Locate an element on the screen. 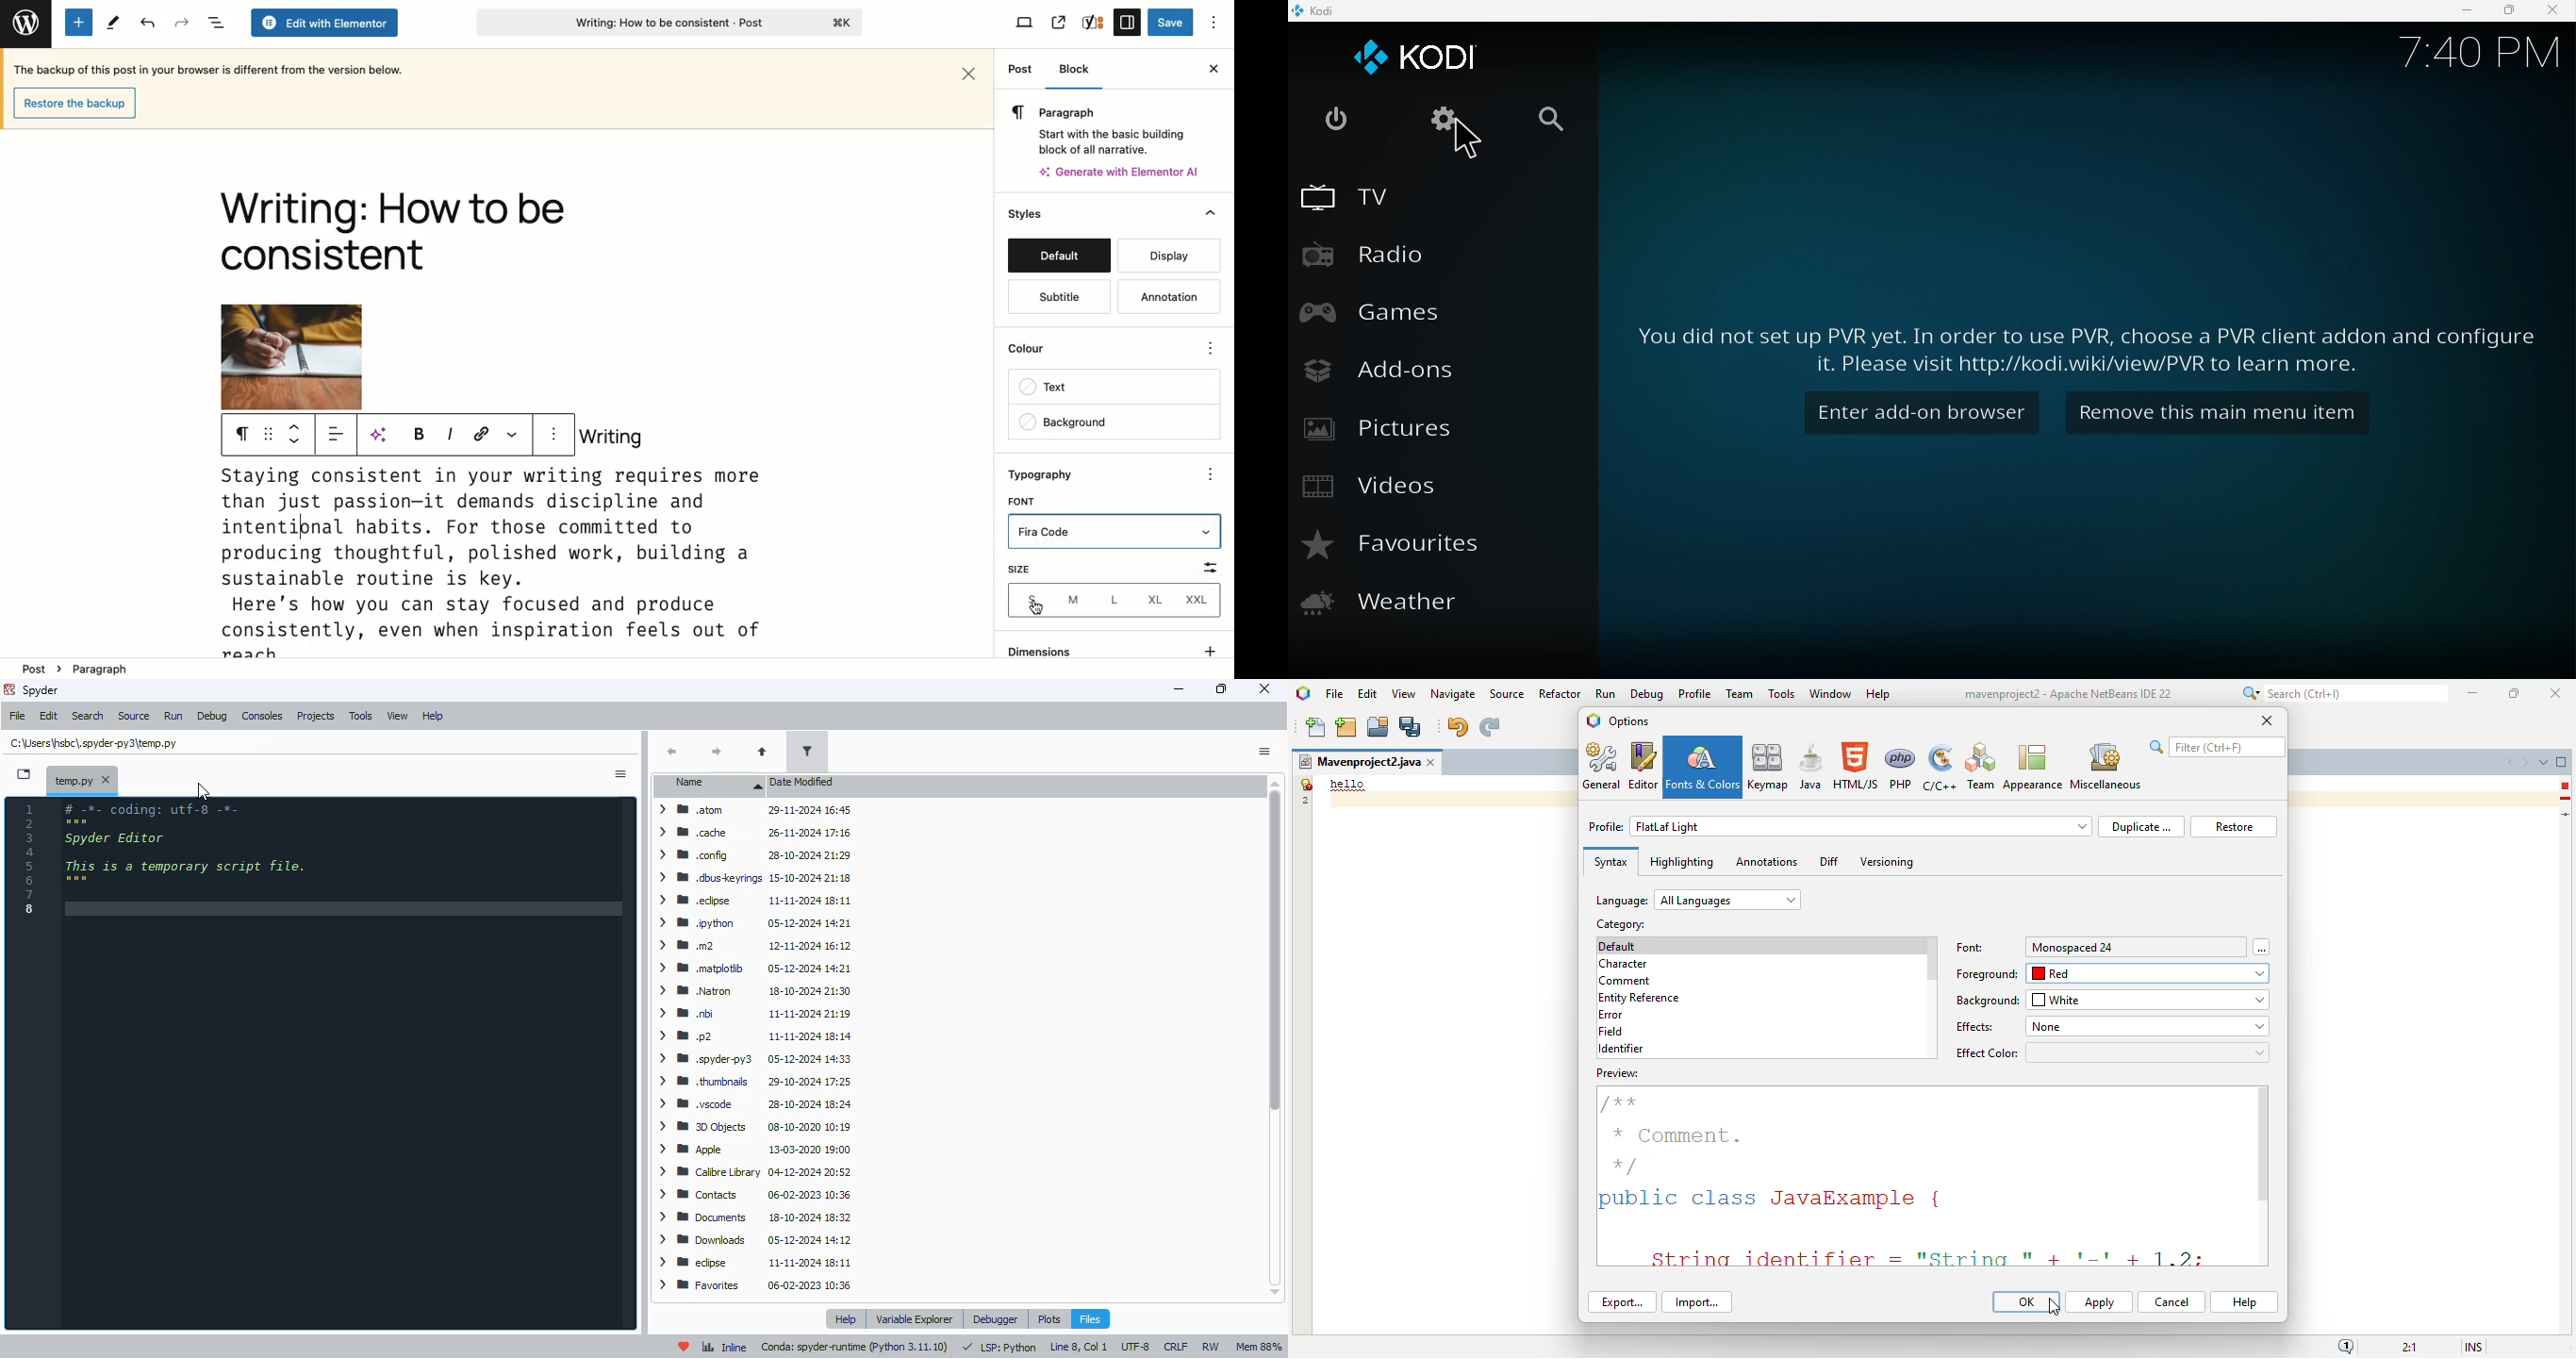 This screenshot has width=2576, height=1372. Note is located at coordinates (2090, 341).